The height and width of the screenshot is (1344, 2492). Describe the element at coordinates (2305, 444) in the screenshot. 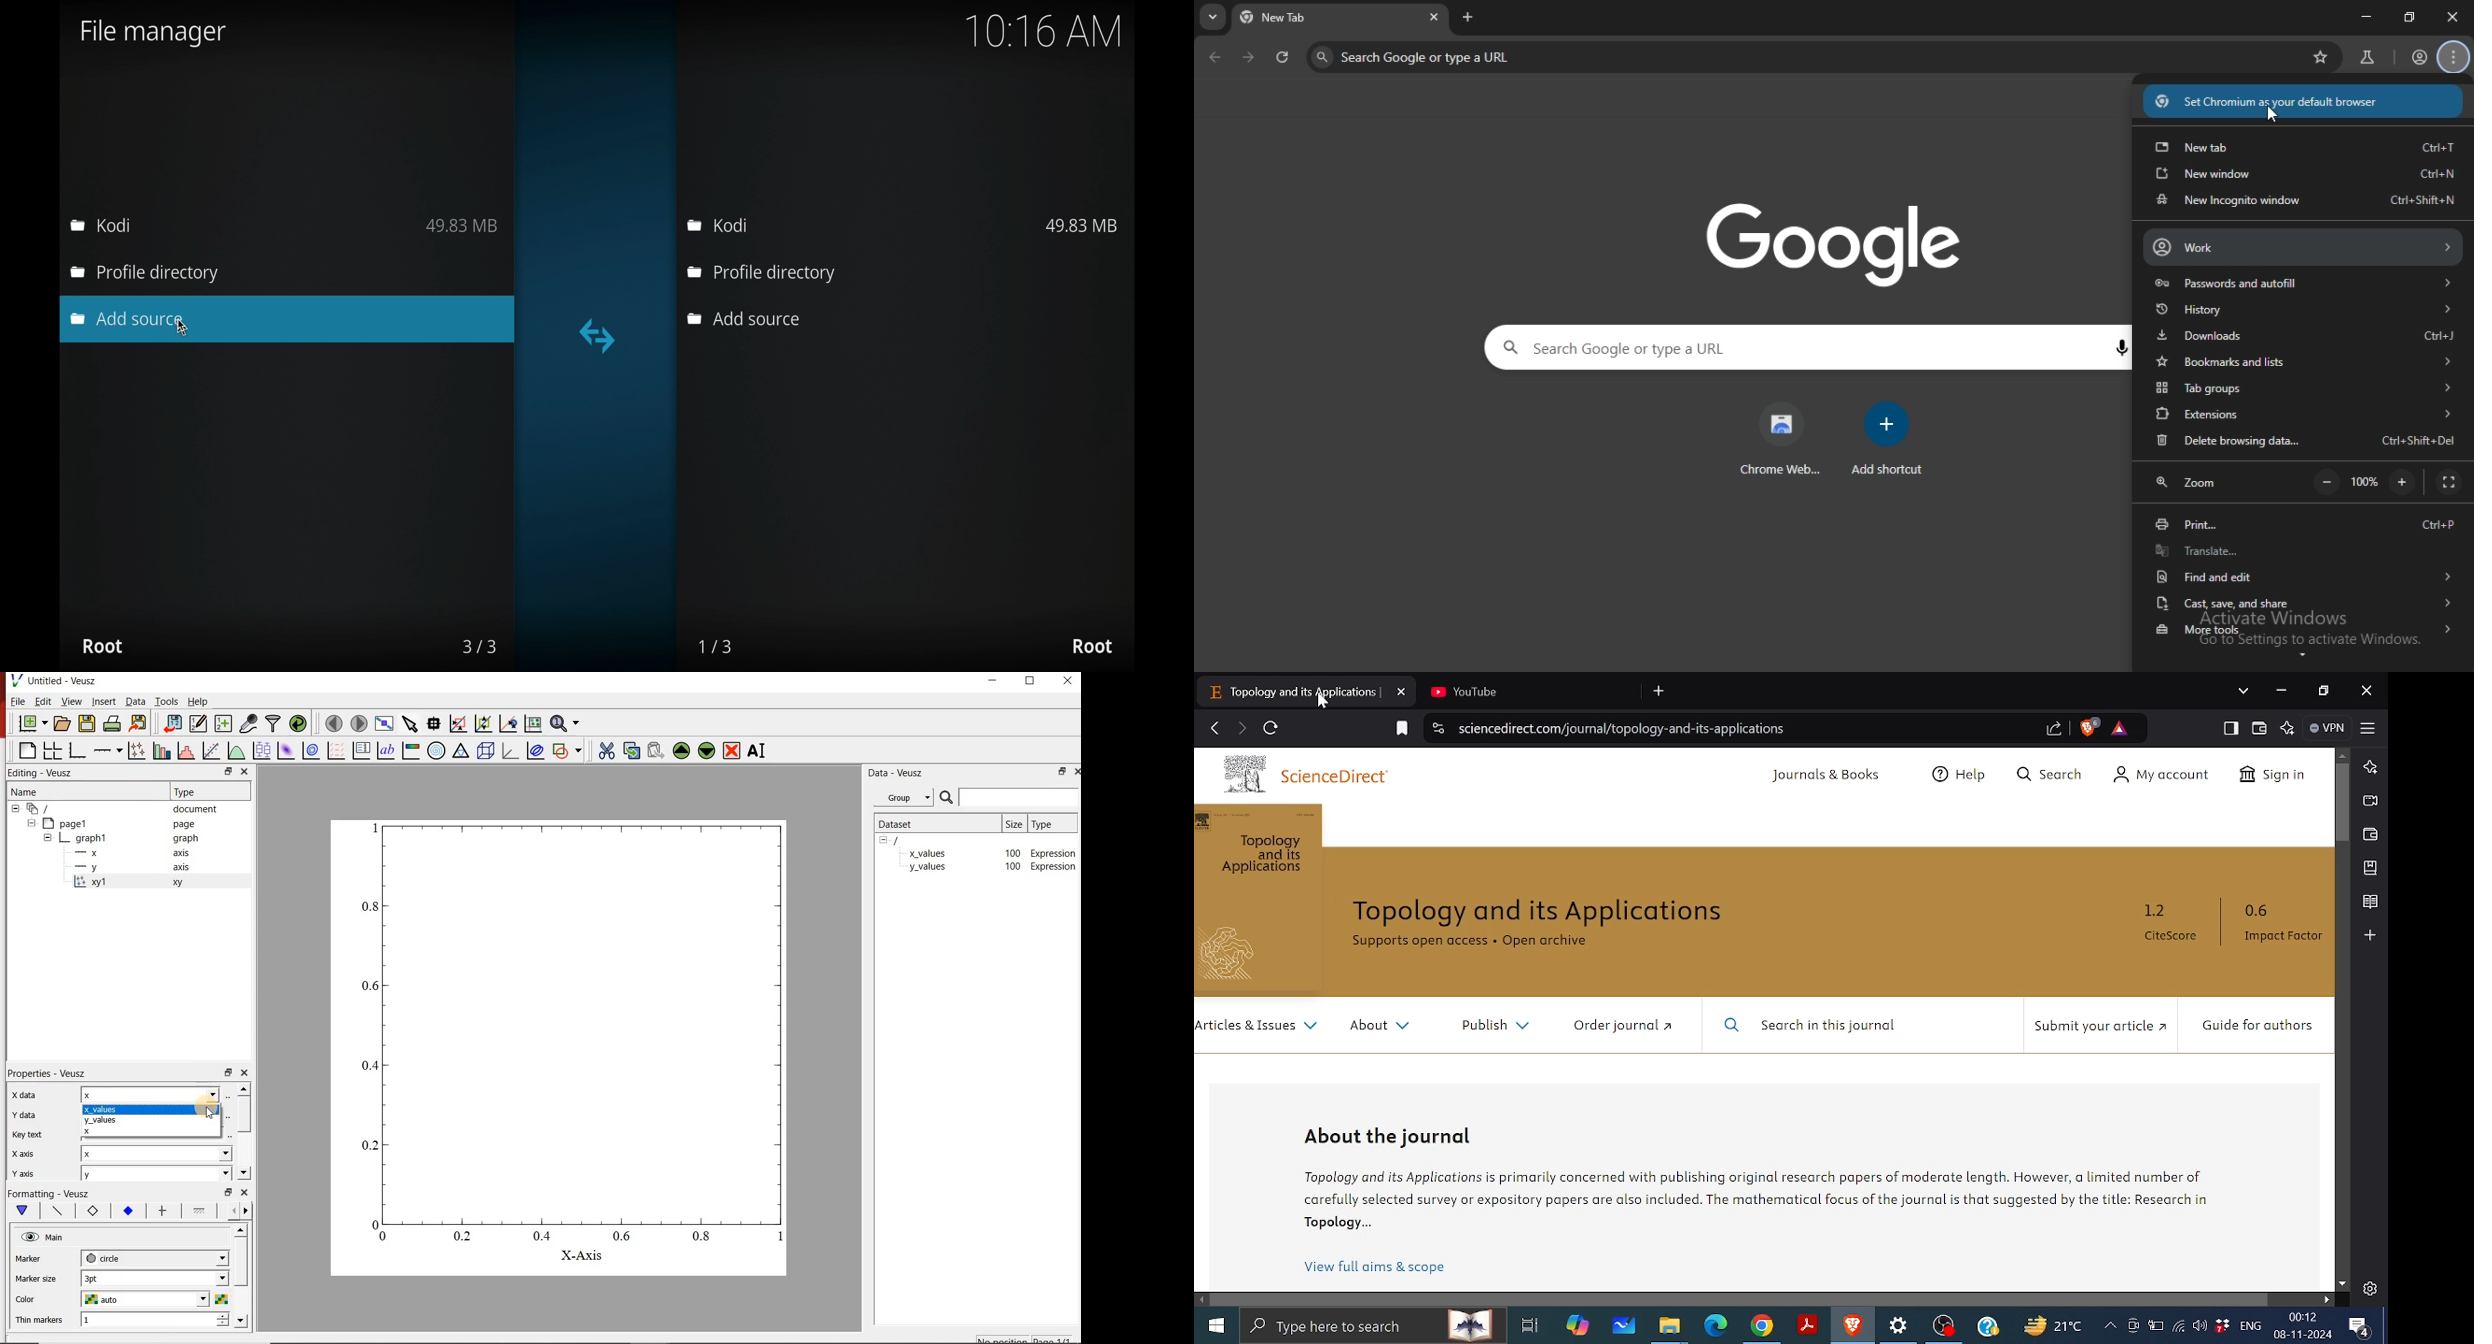

I see `delete browsing data` at that location.